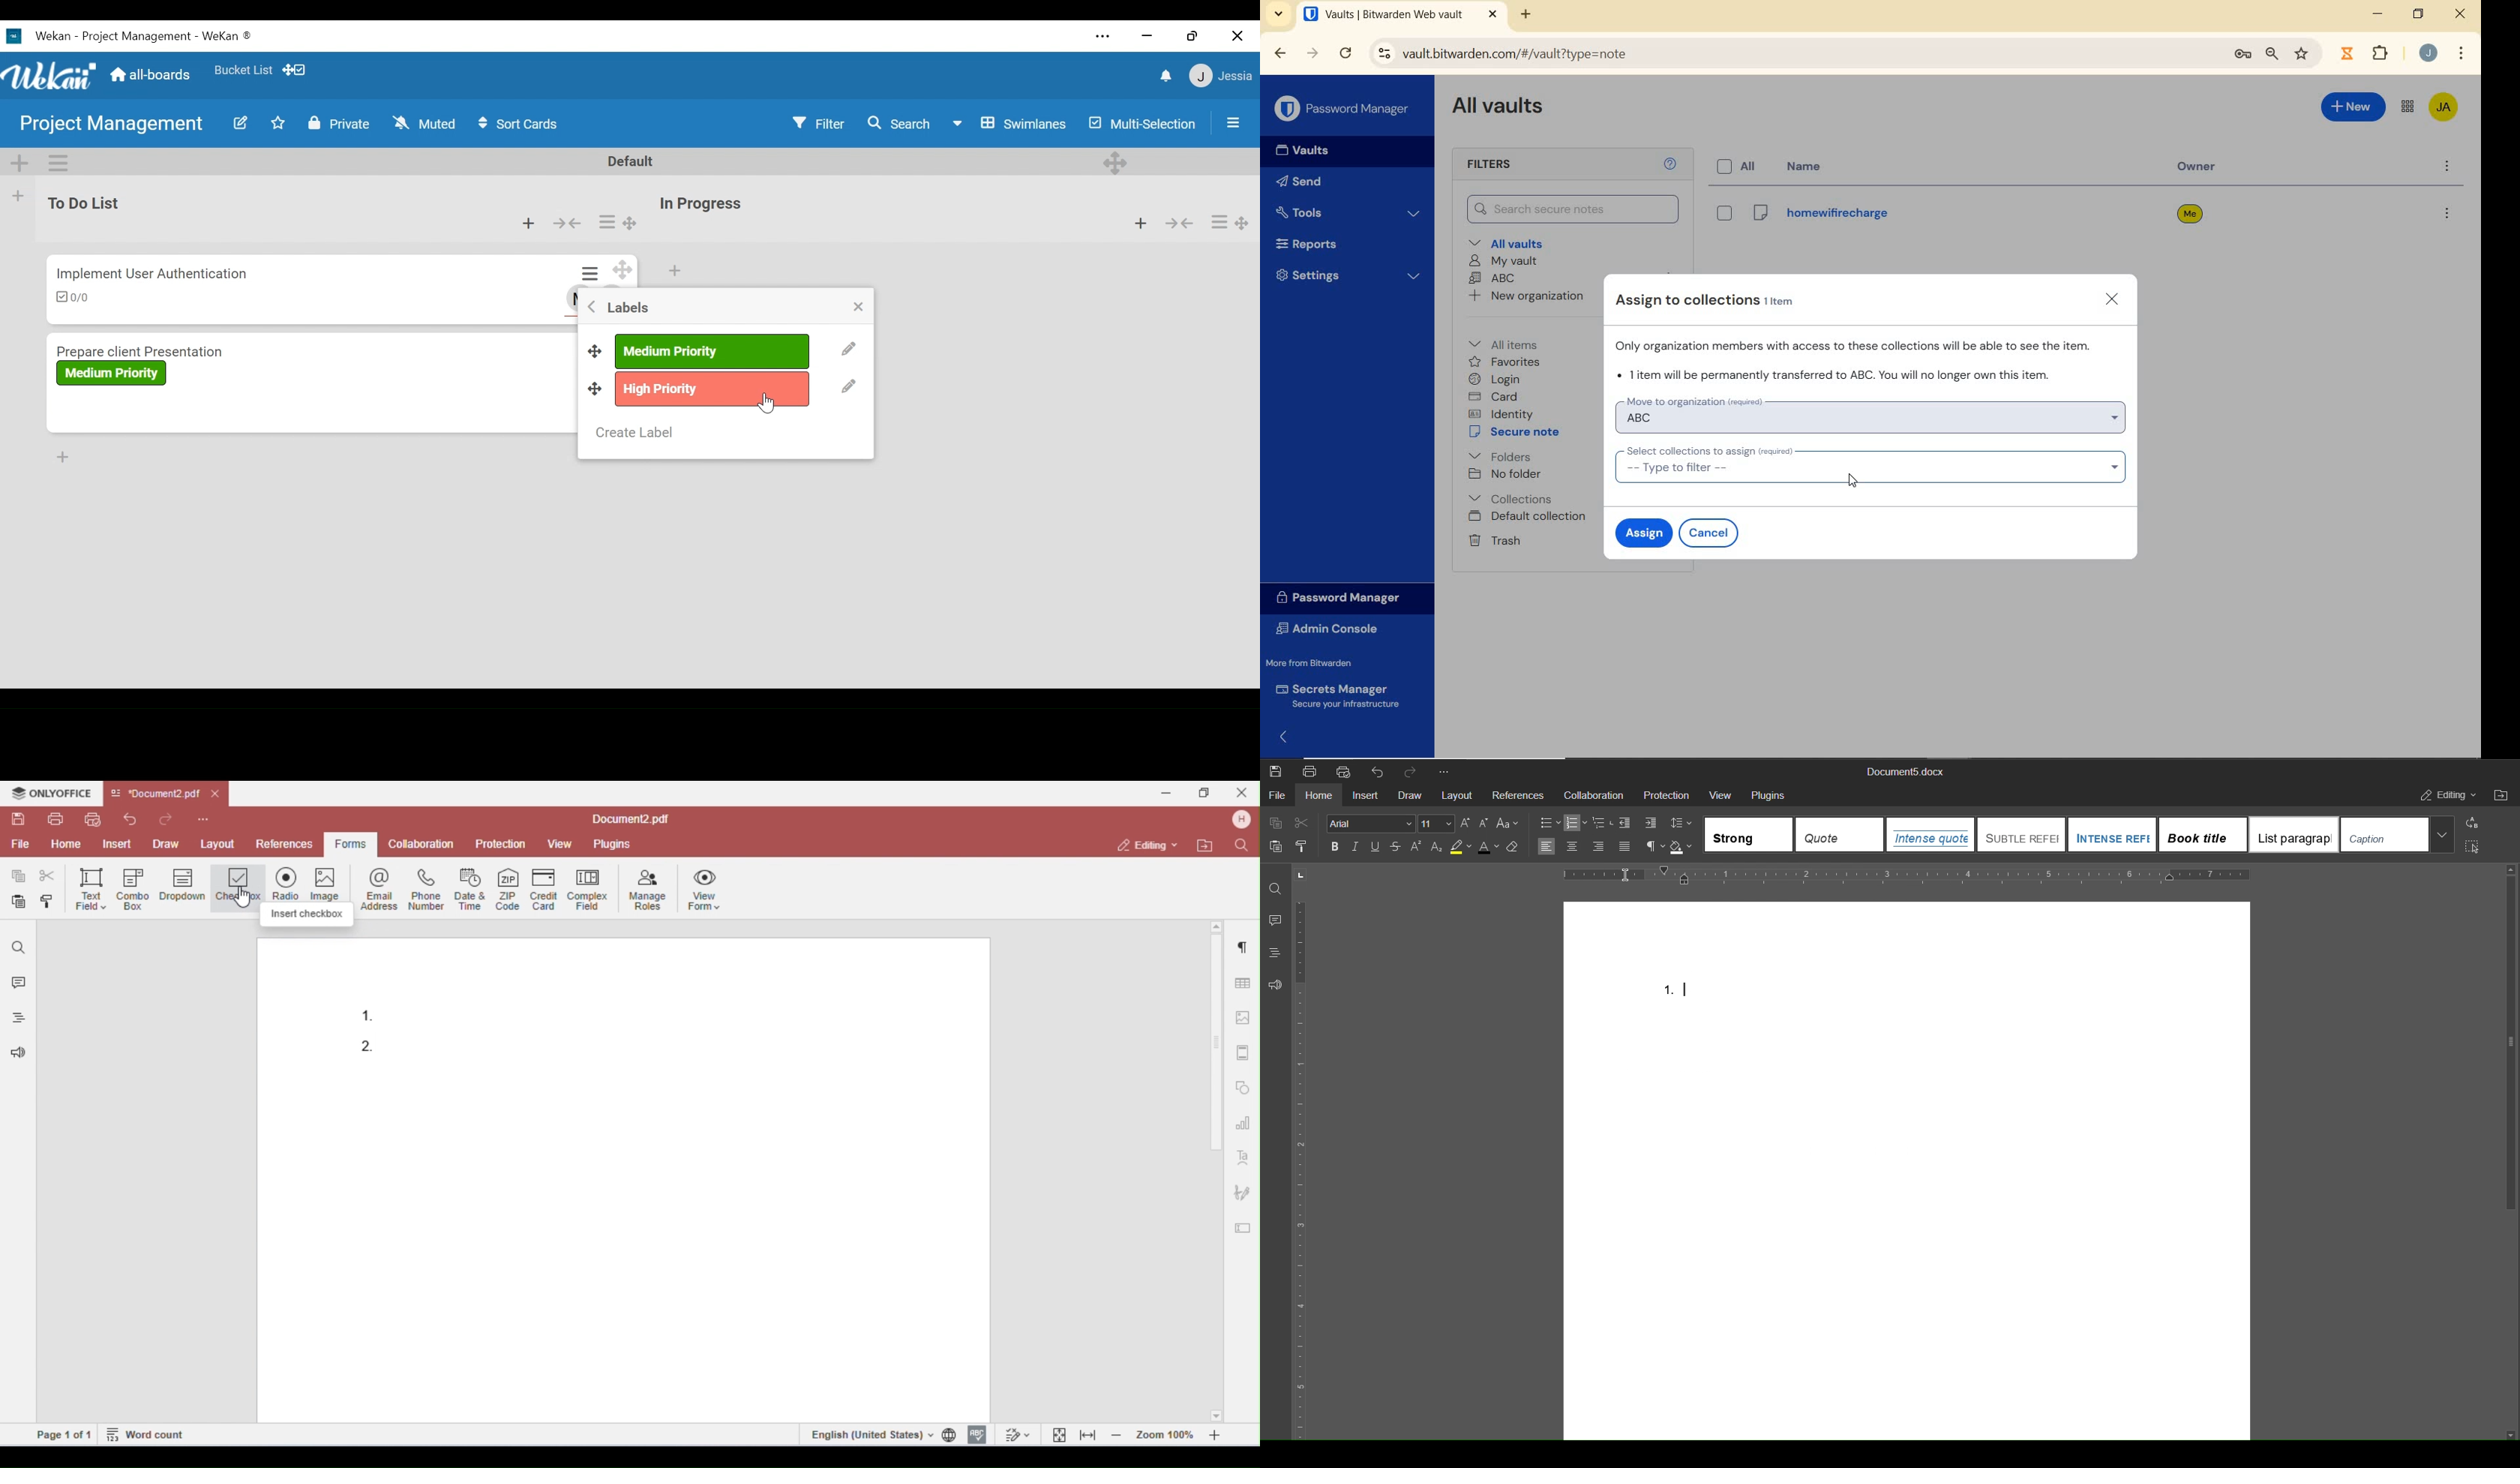 This screenshot has height=1484, width=2520. I want to click on expand/collapse, so click(1279, 739).